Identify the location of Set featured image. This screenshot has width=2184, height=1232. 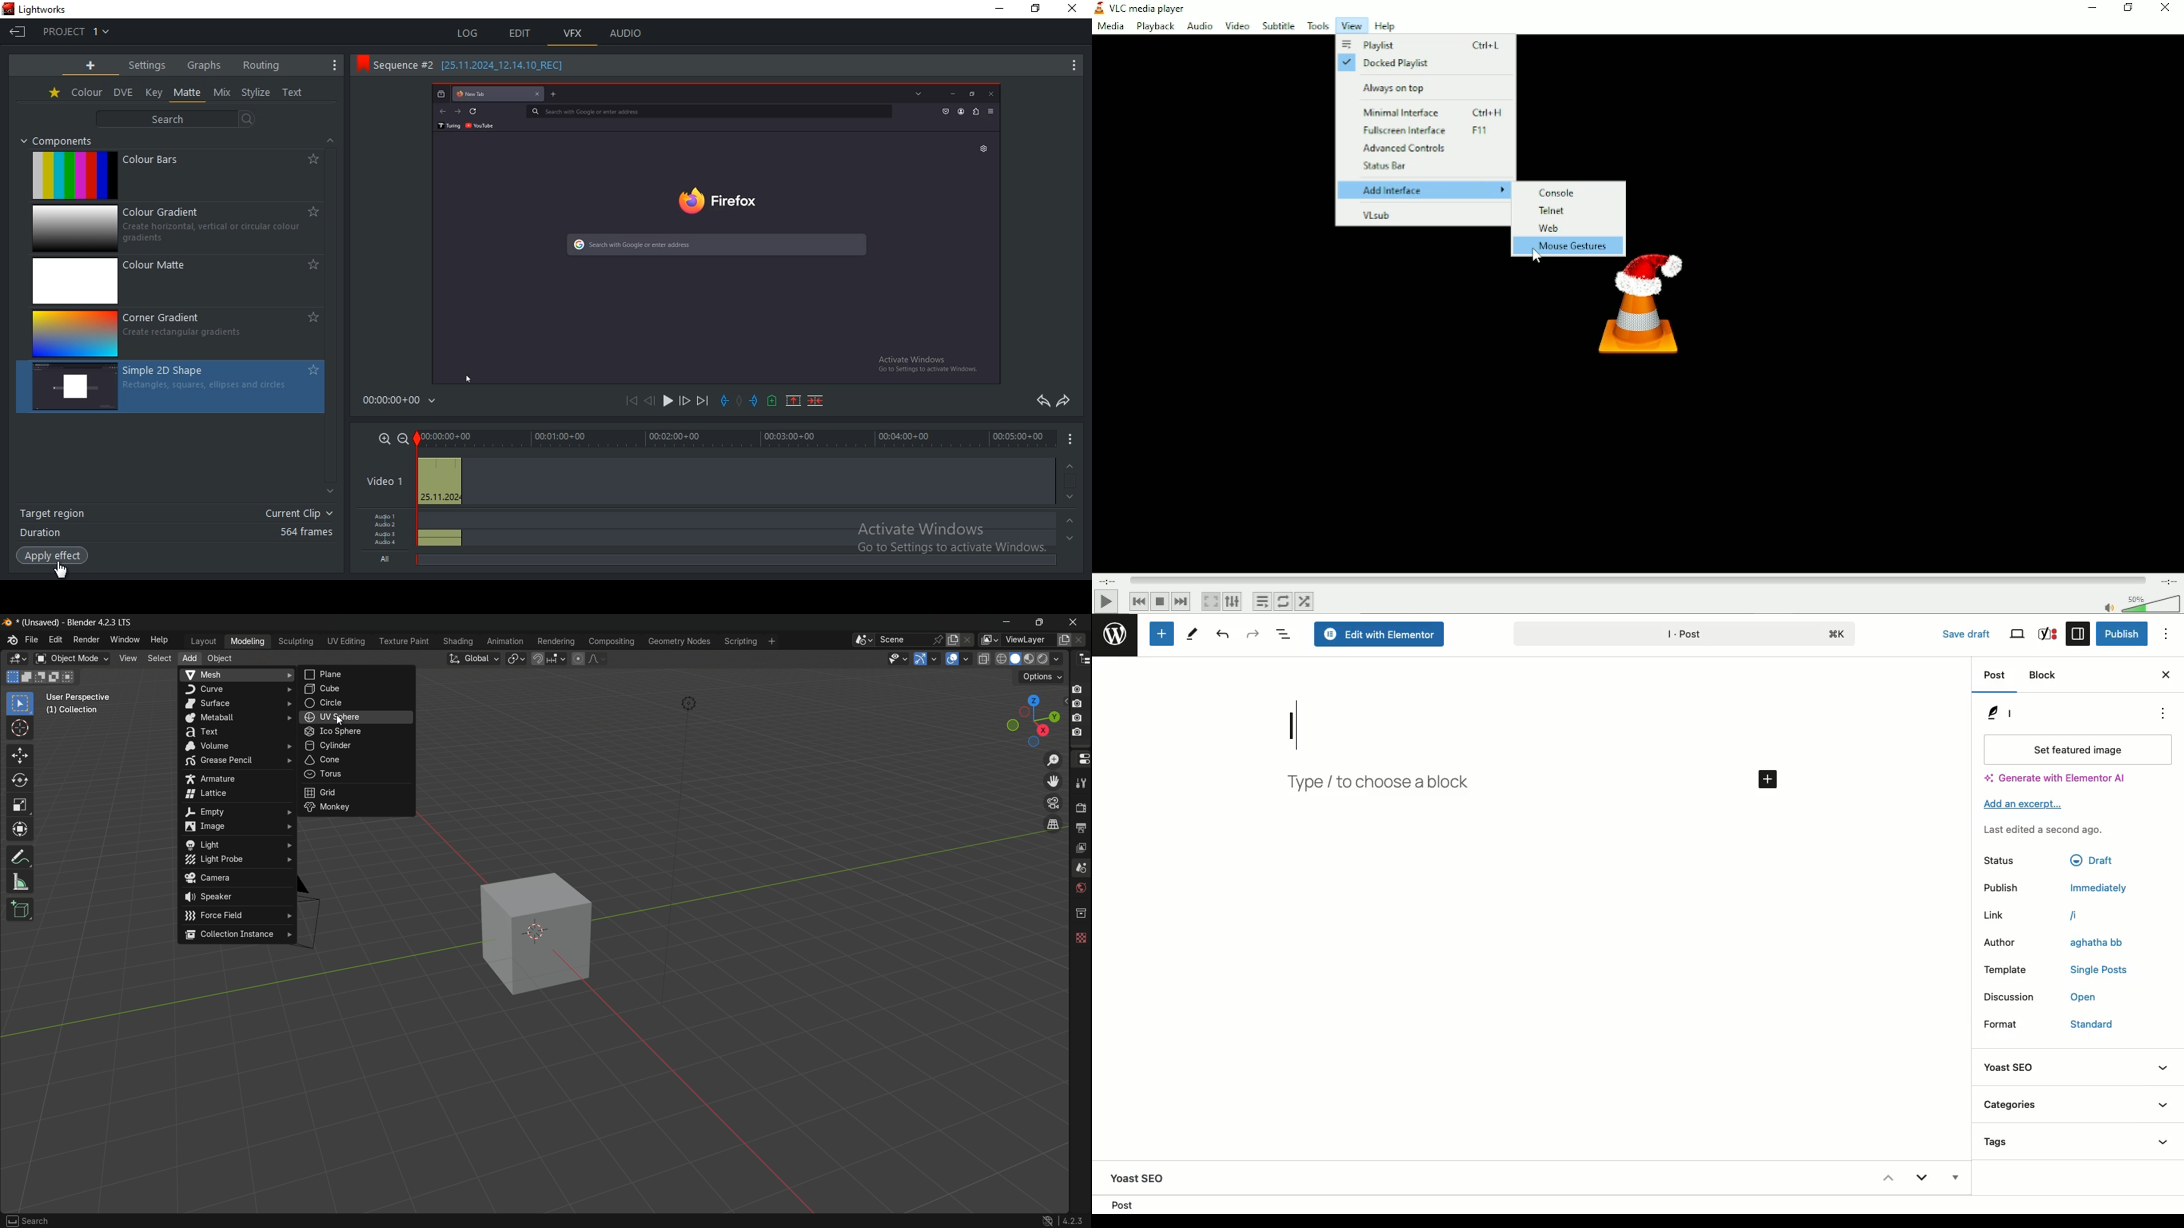
(2076, 749).